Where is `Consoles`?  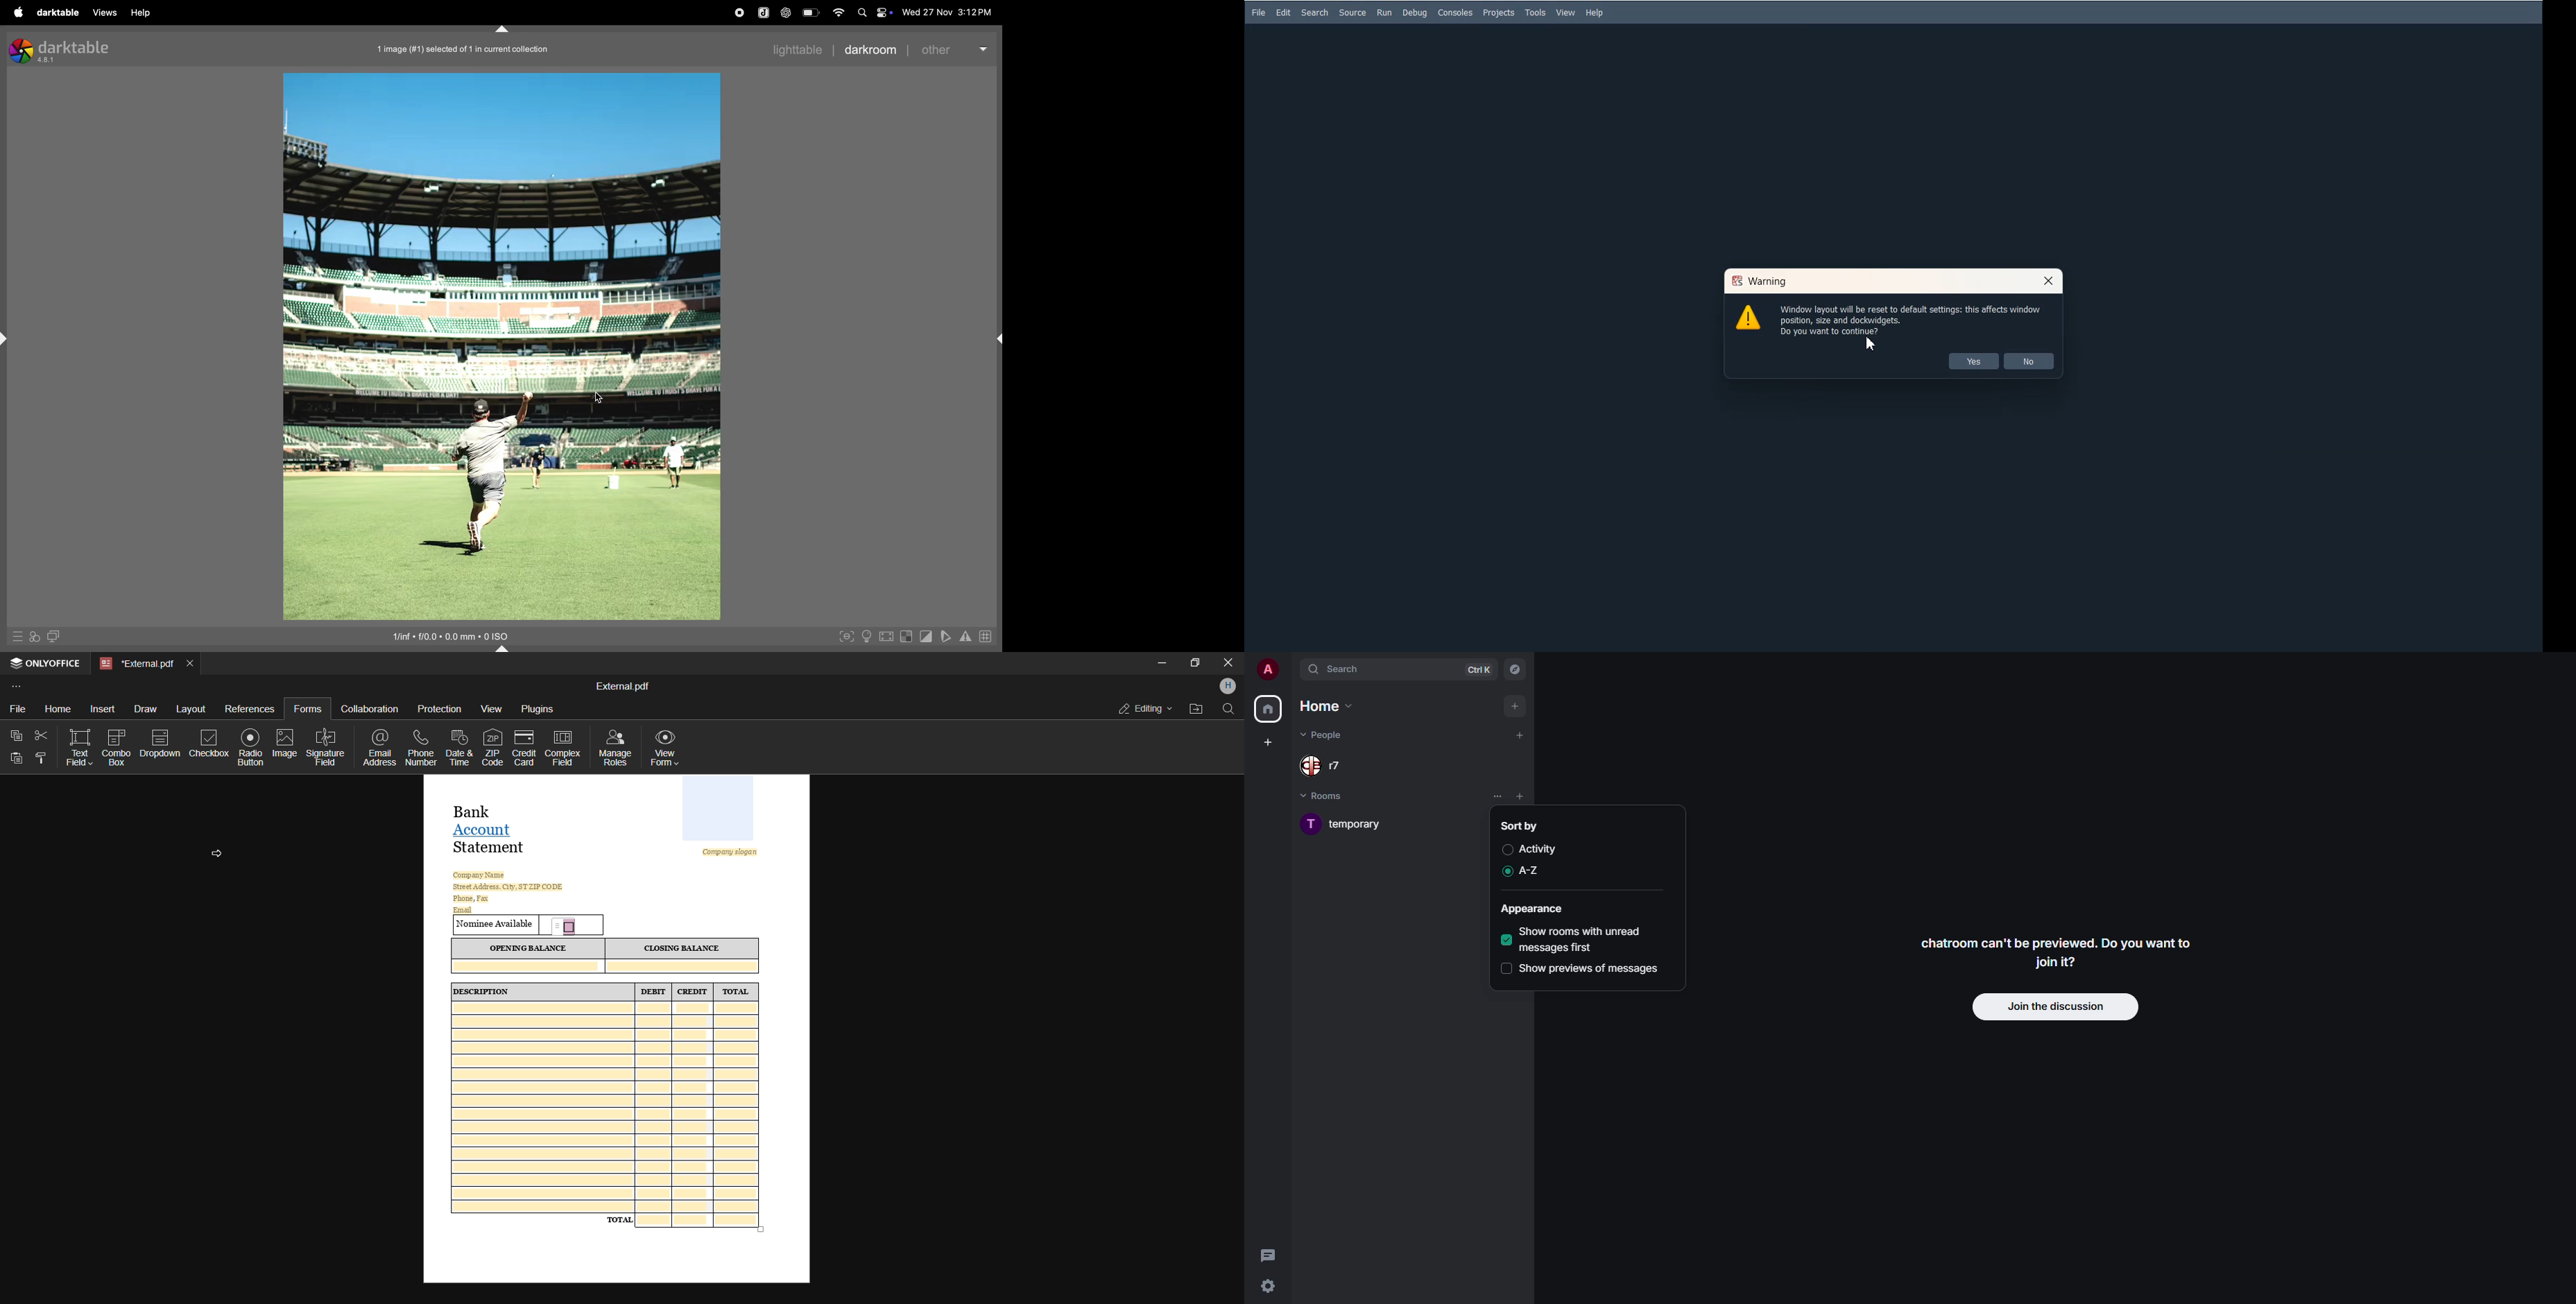
Consoles is located at coordinates (1455, 12).